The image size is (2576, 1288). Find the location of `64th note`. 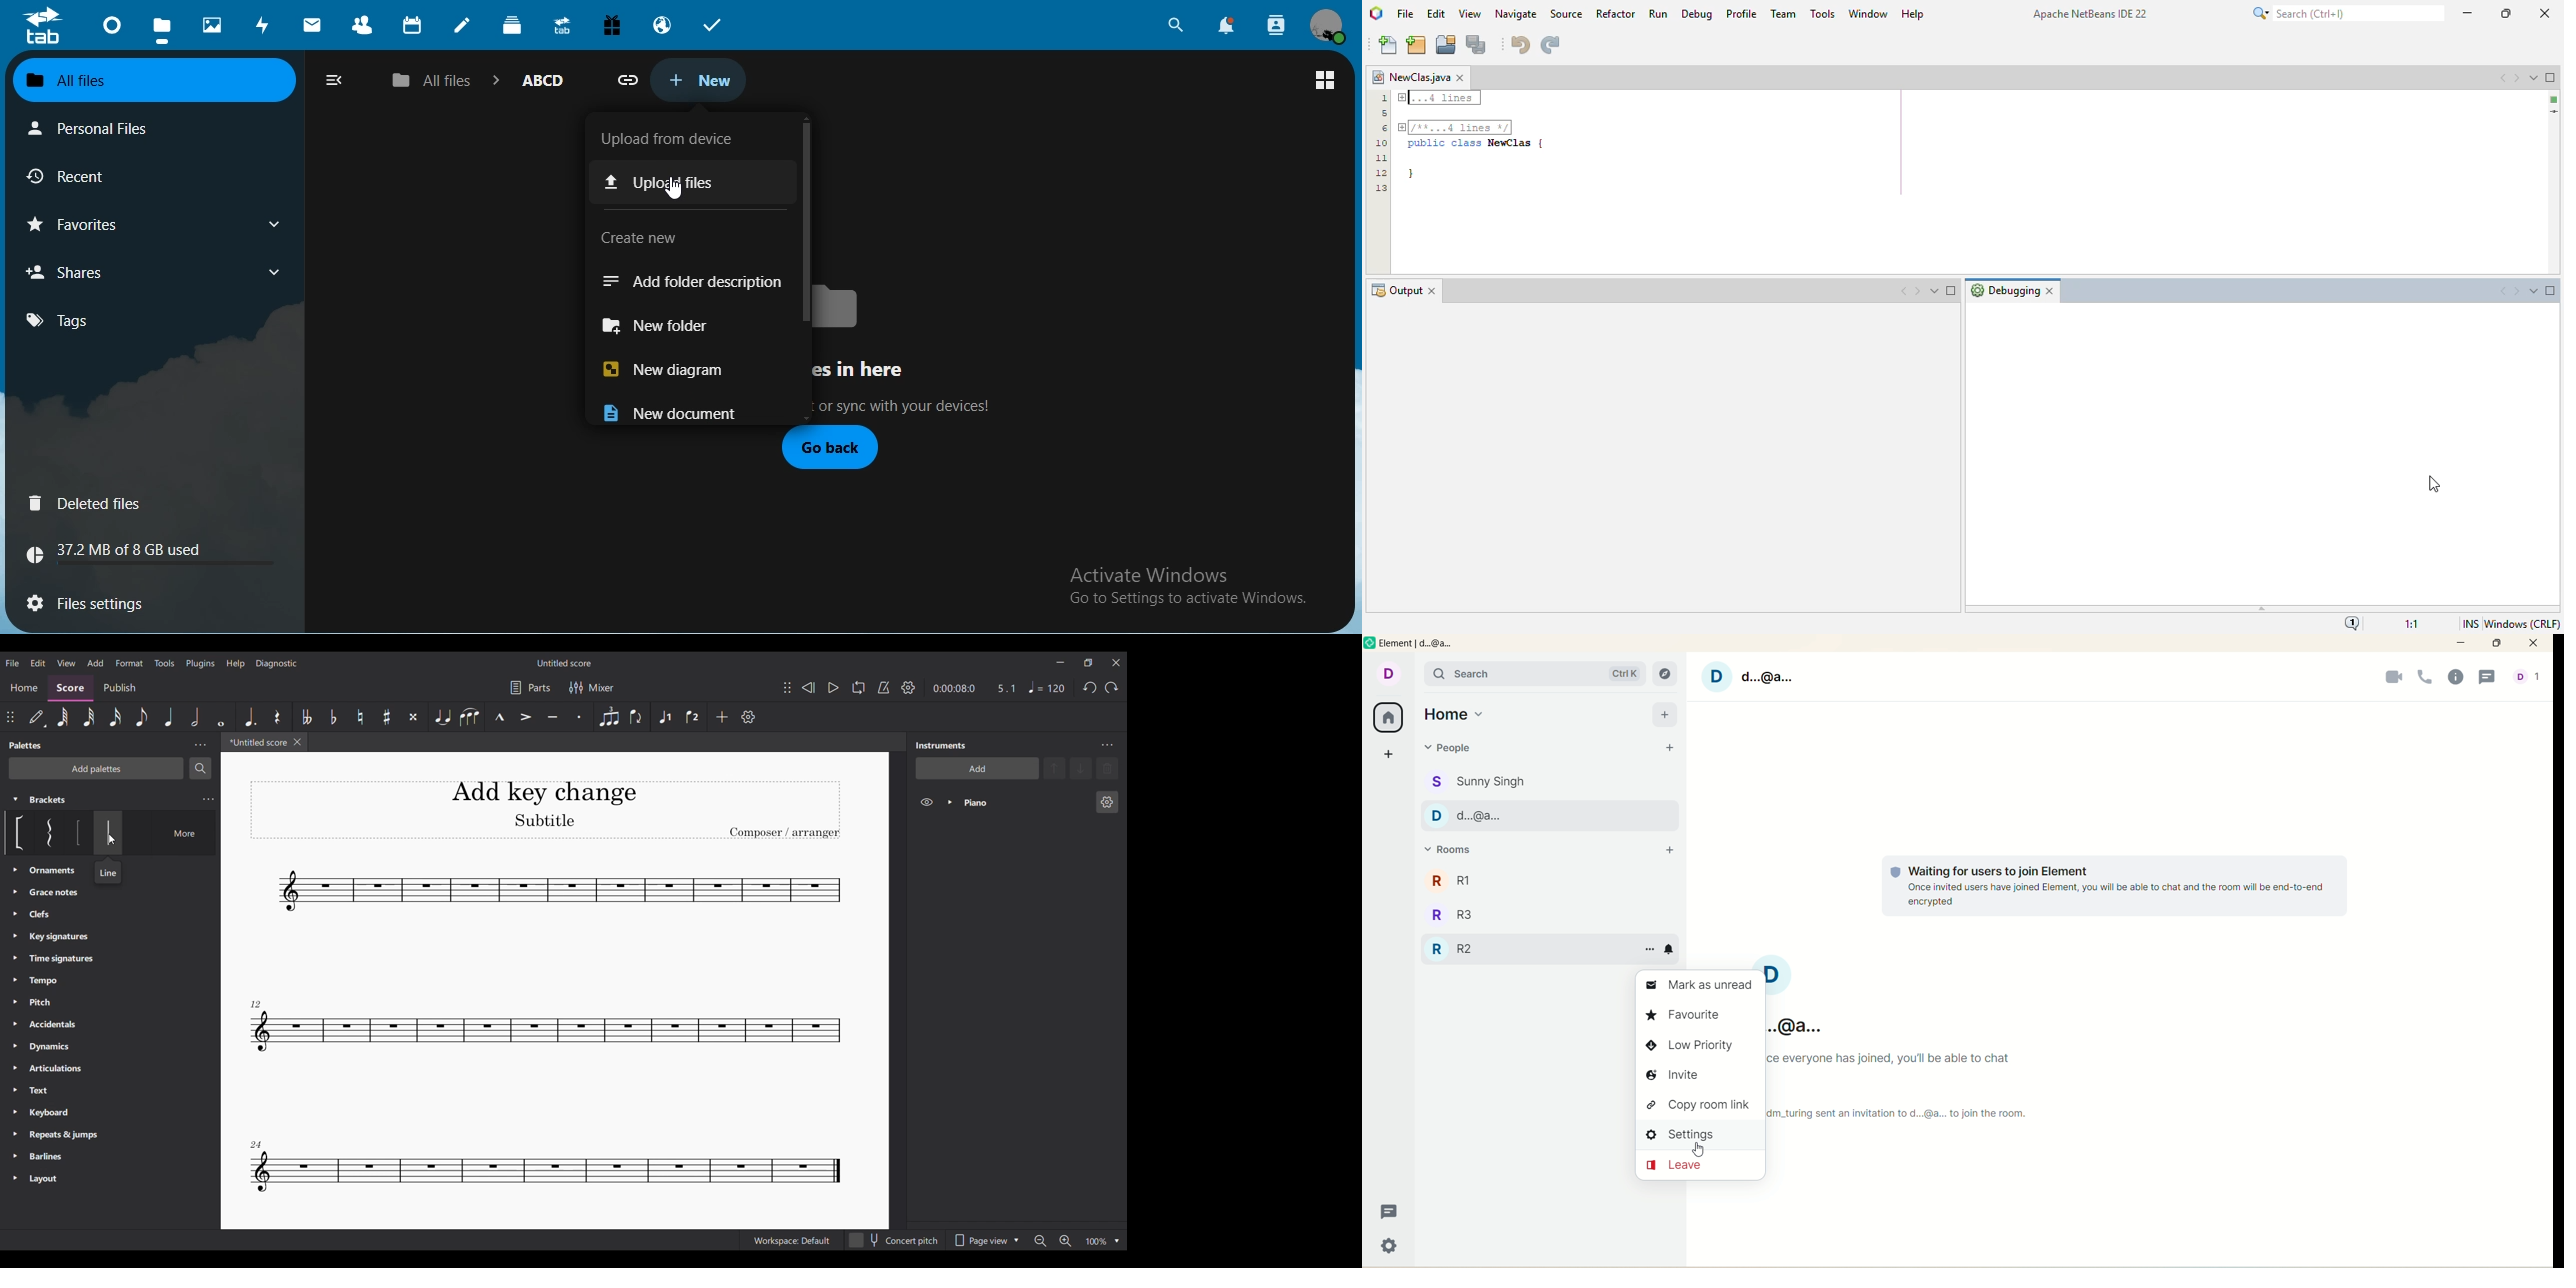

64th note is located at coordinates (63, 717).